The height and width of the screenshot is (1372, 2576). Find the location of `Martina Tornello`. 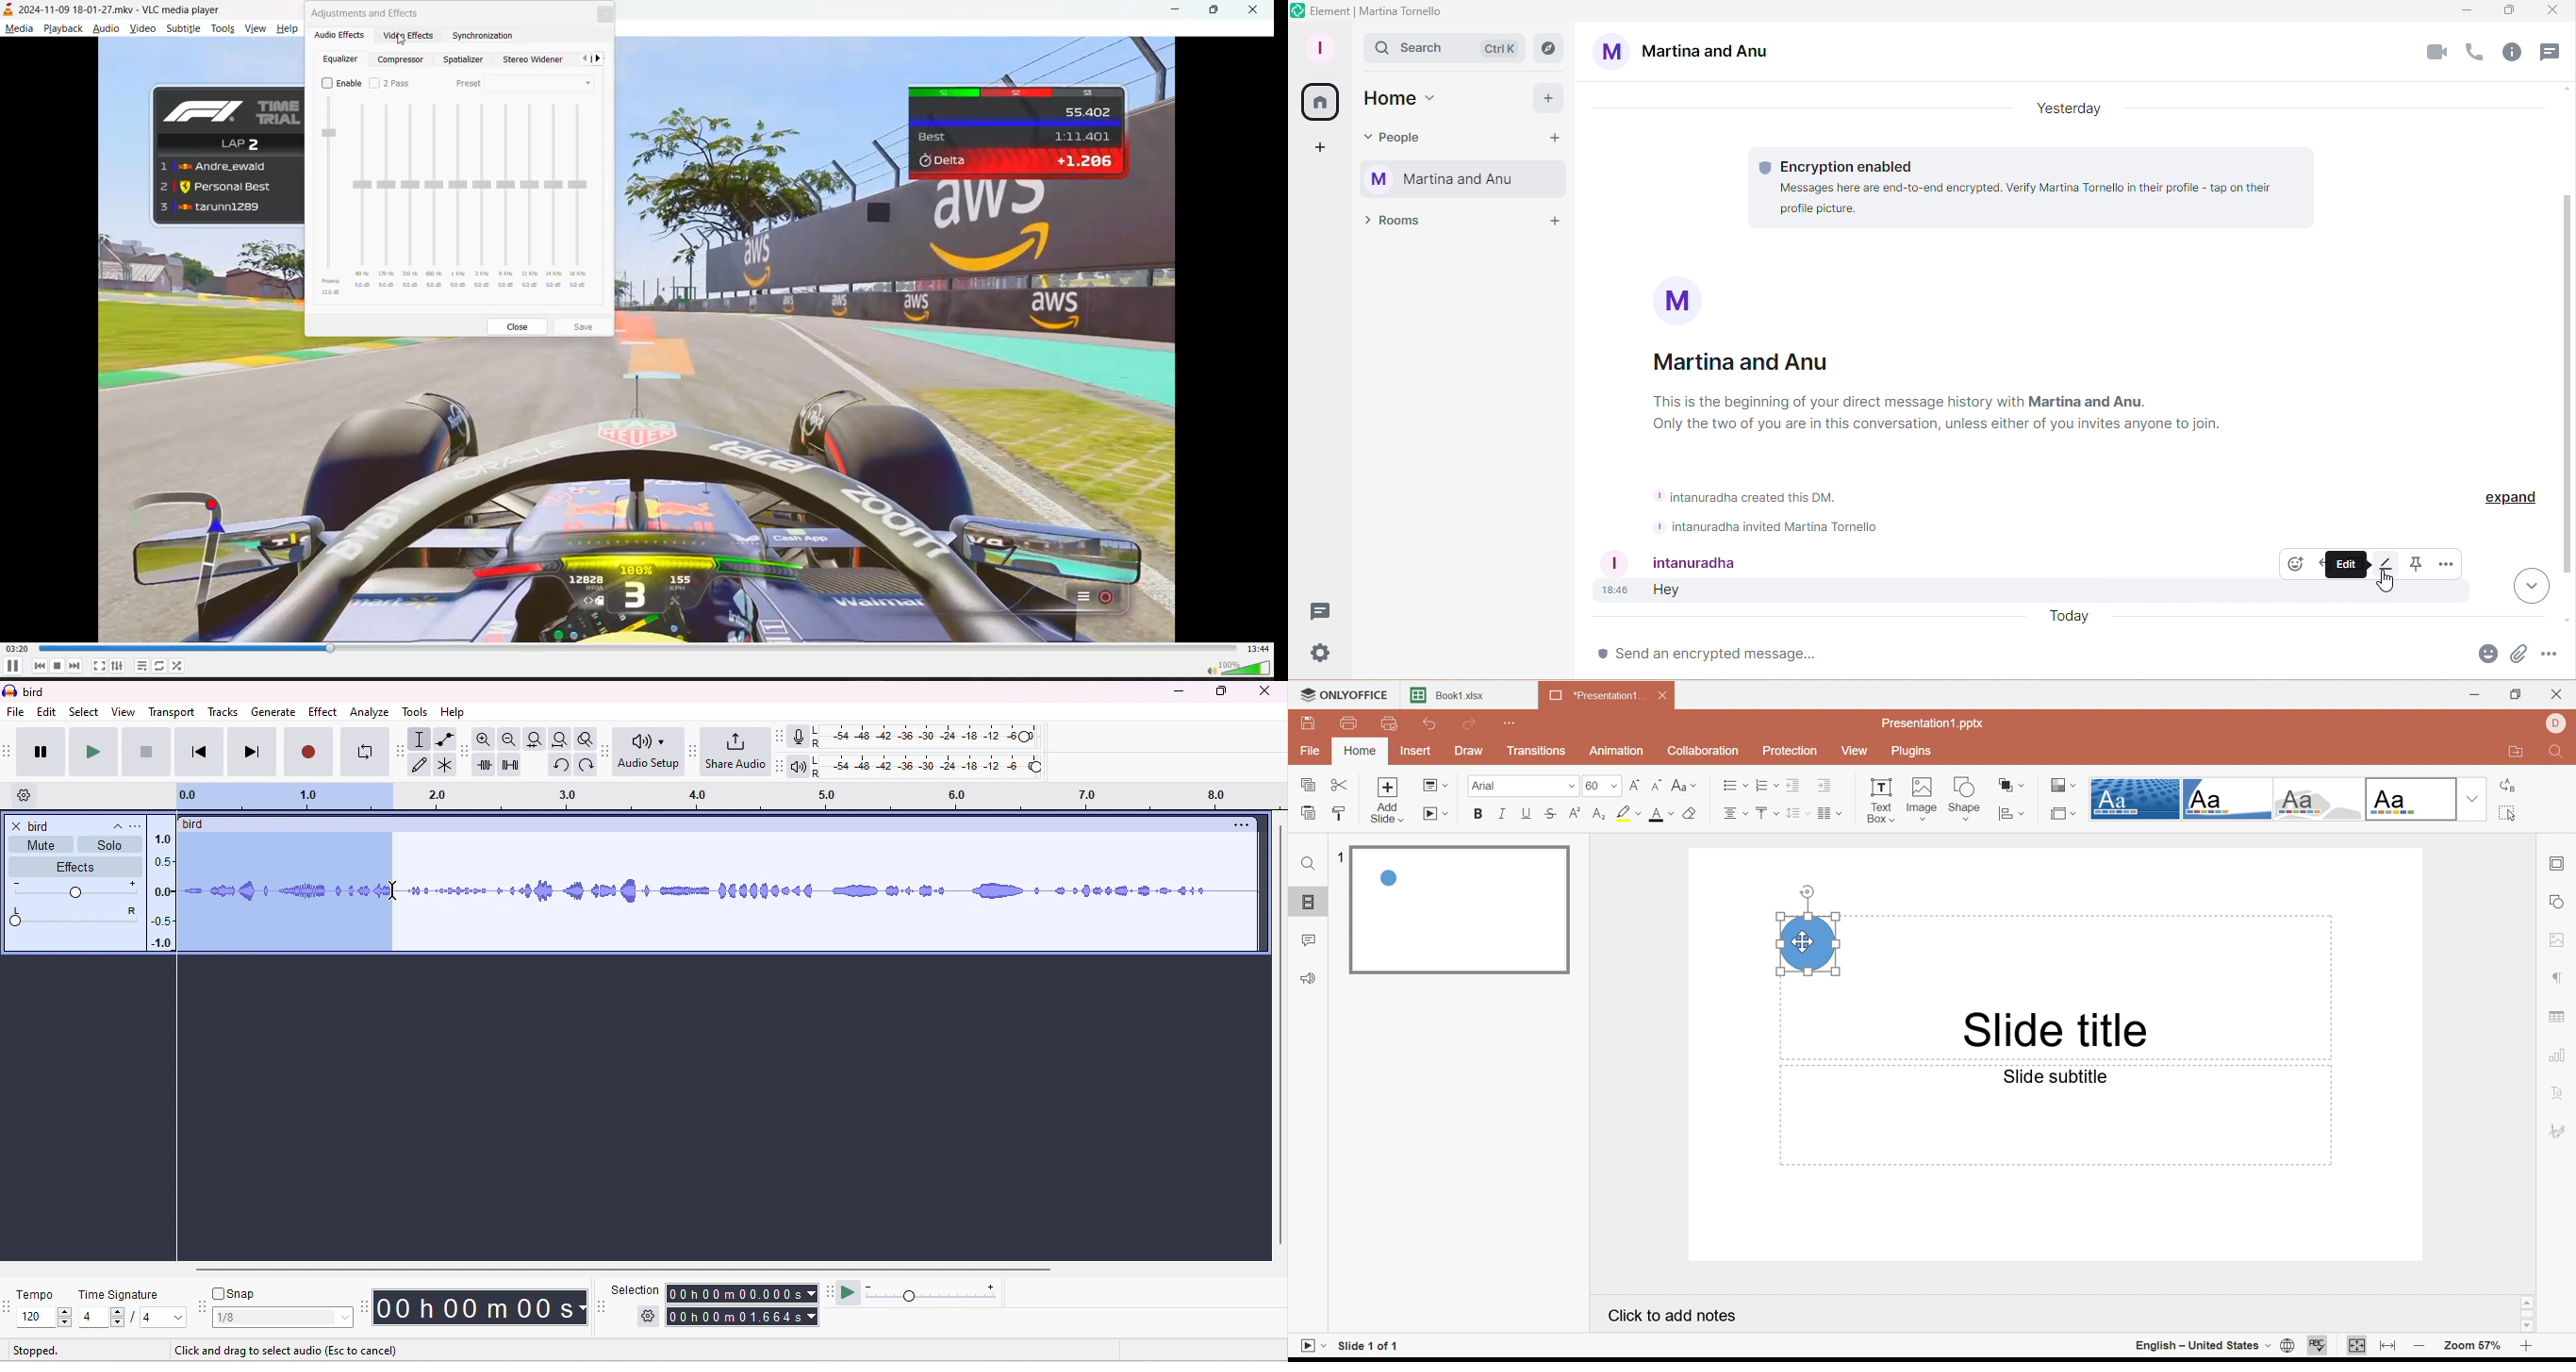

Martina Tornello is located at coordinates (1467, 180).